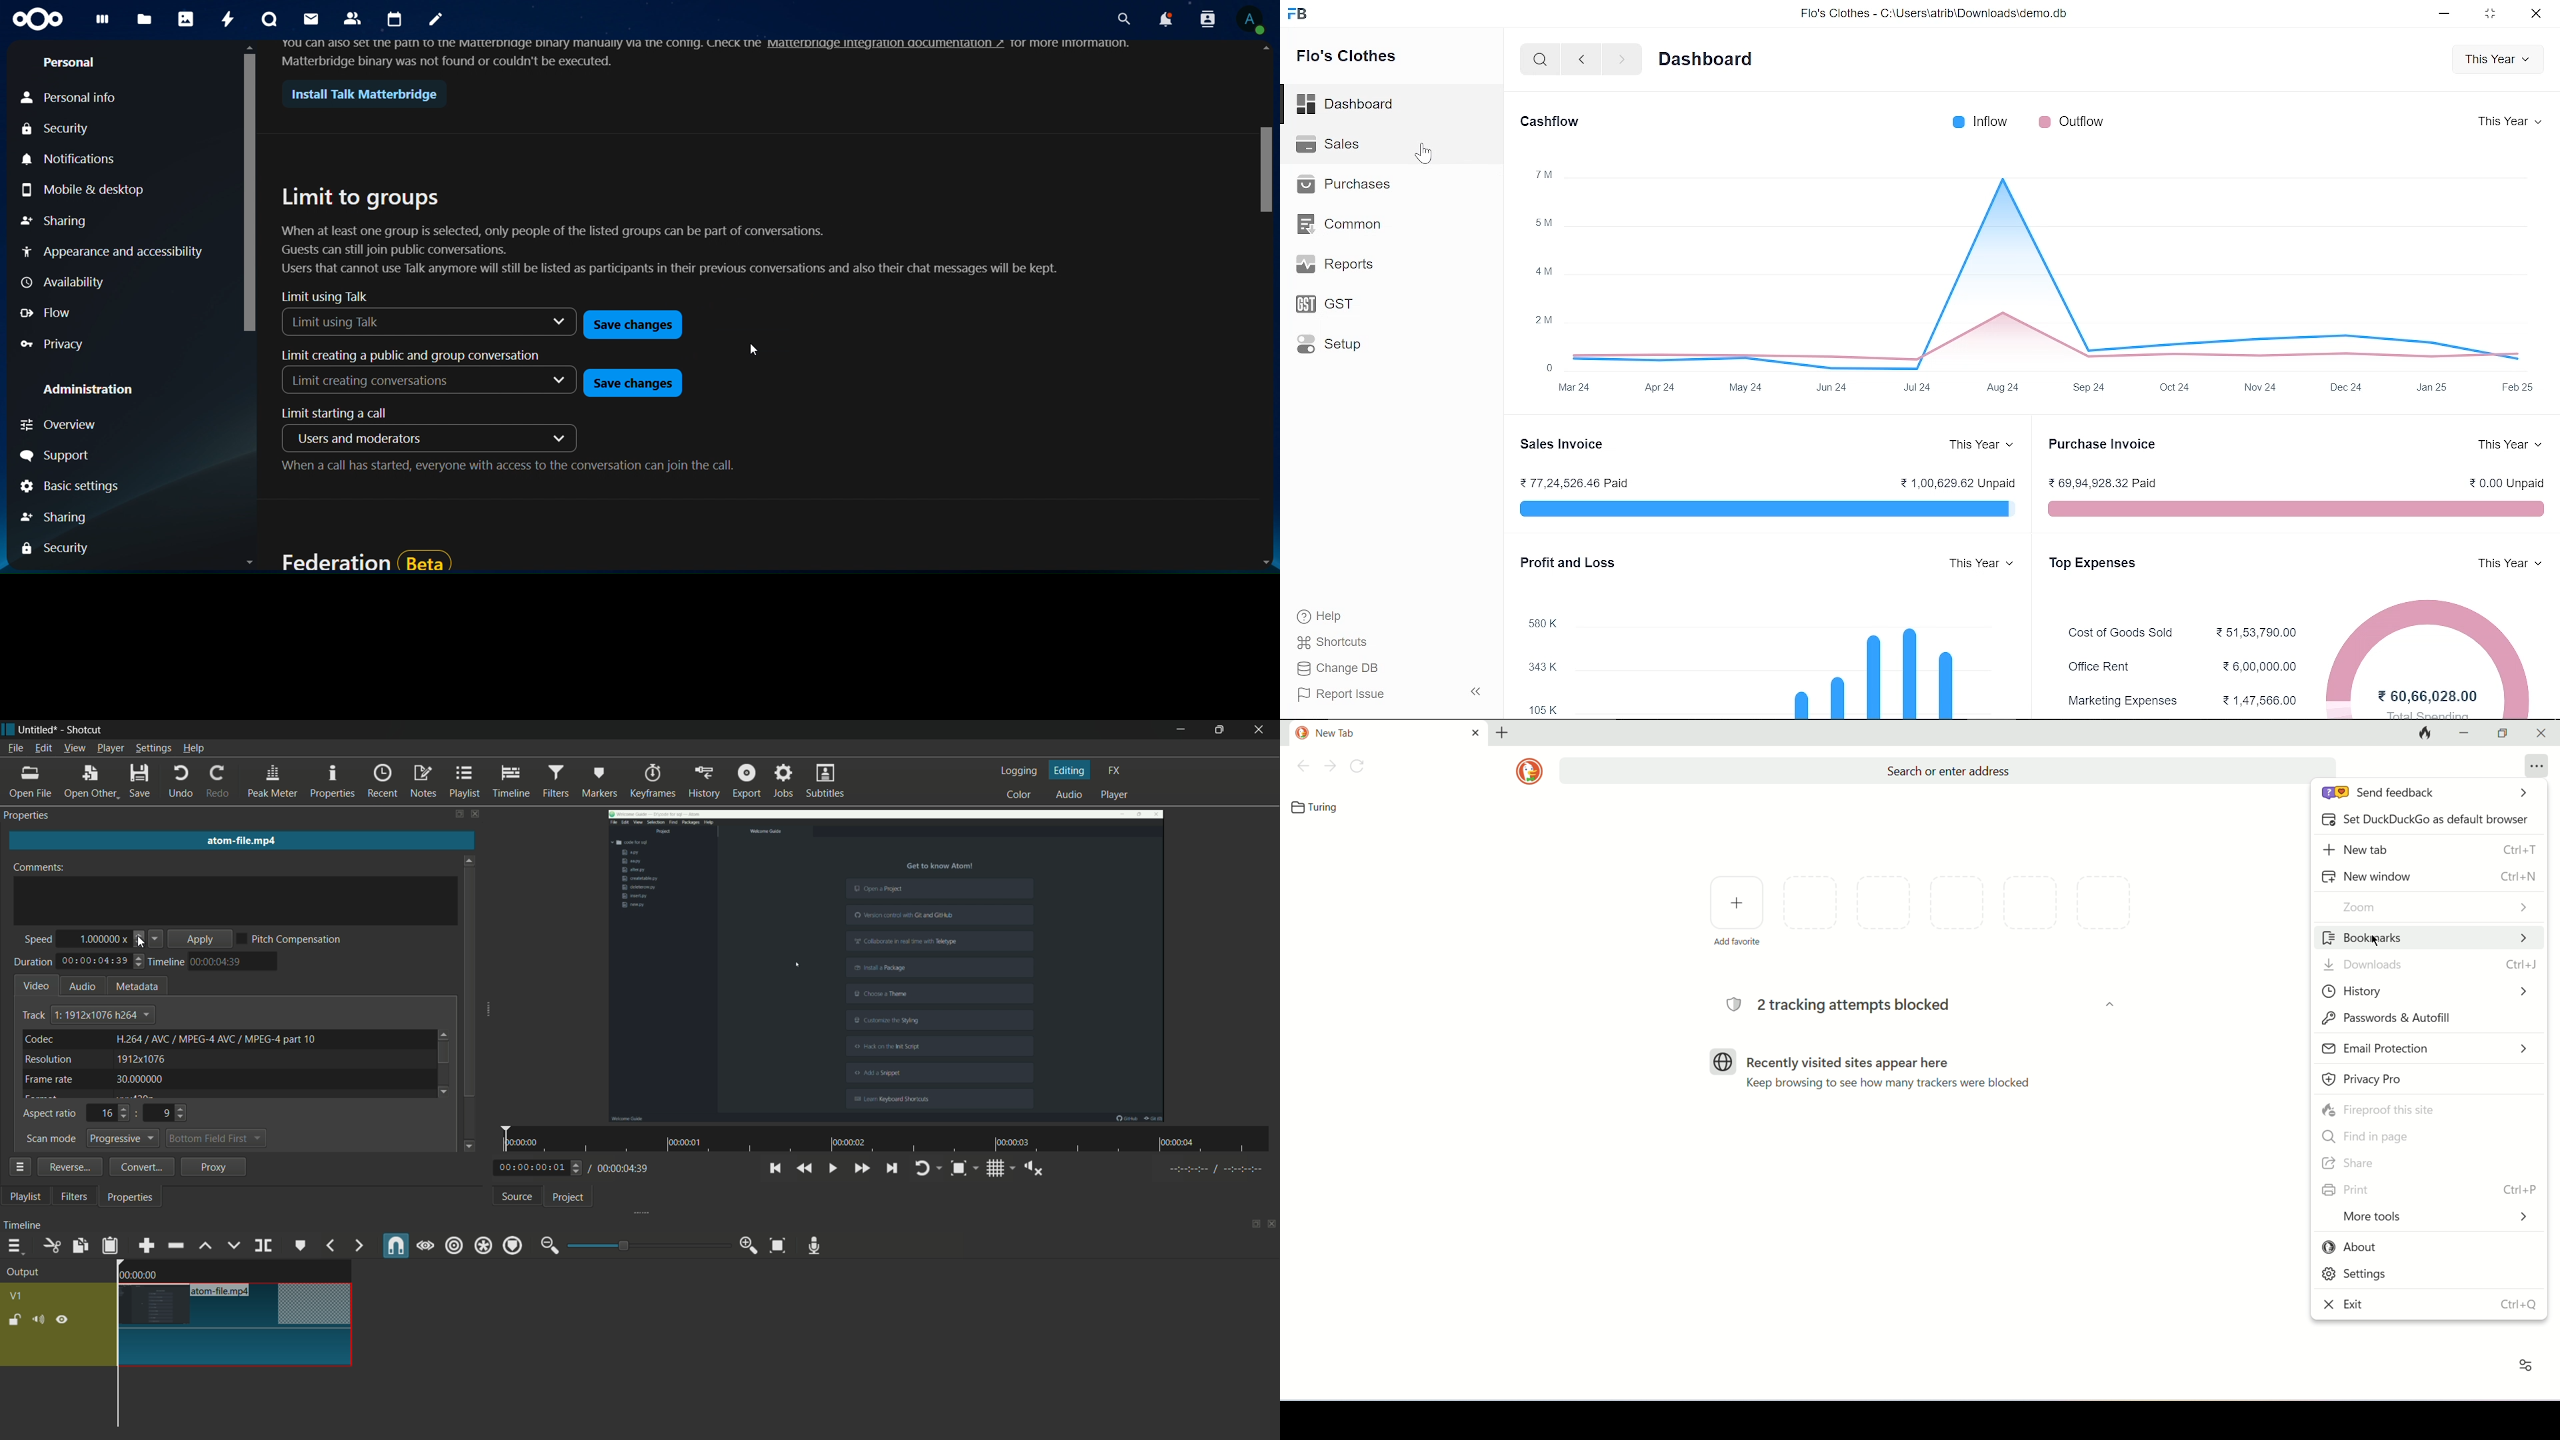 The height and width of the screenshot is (1456, 2576). I want to click on cursor, so click(1422, 153).